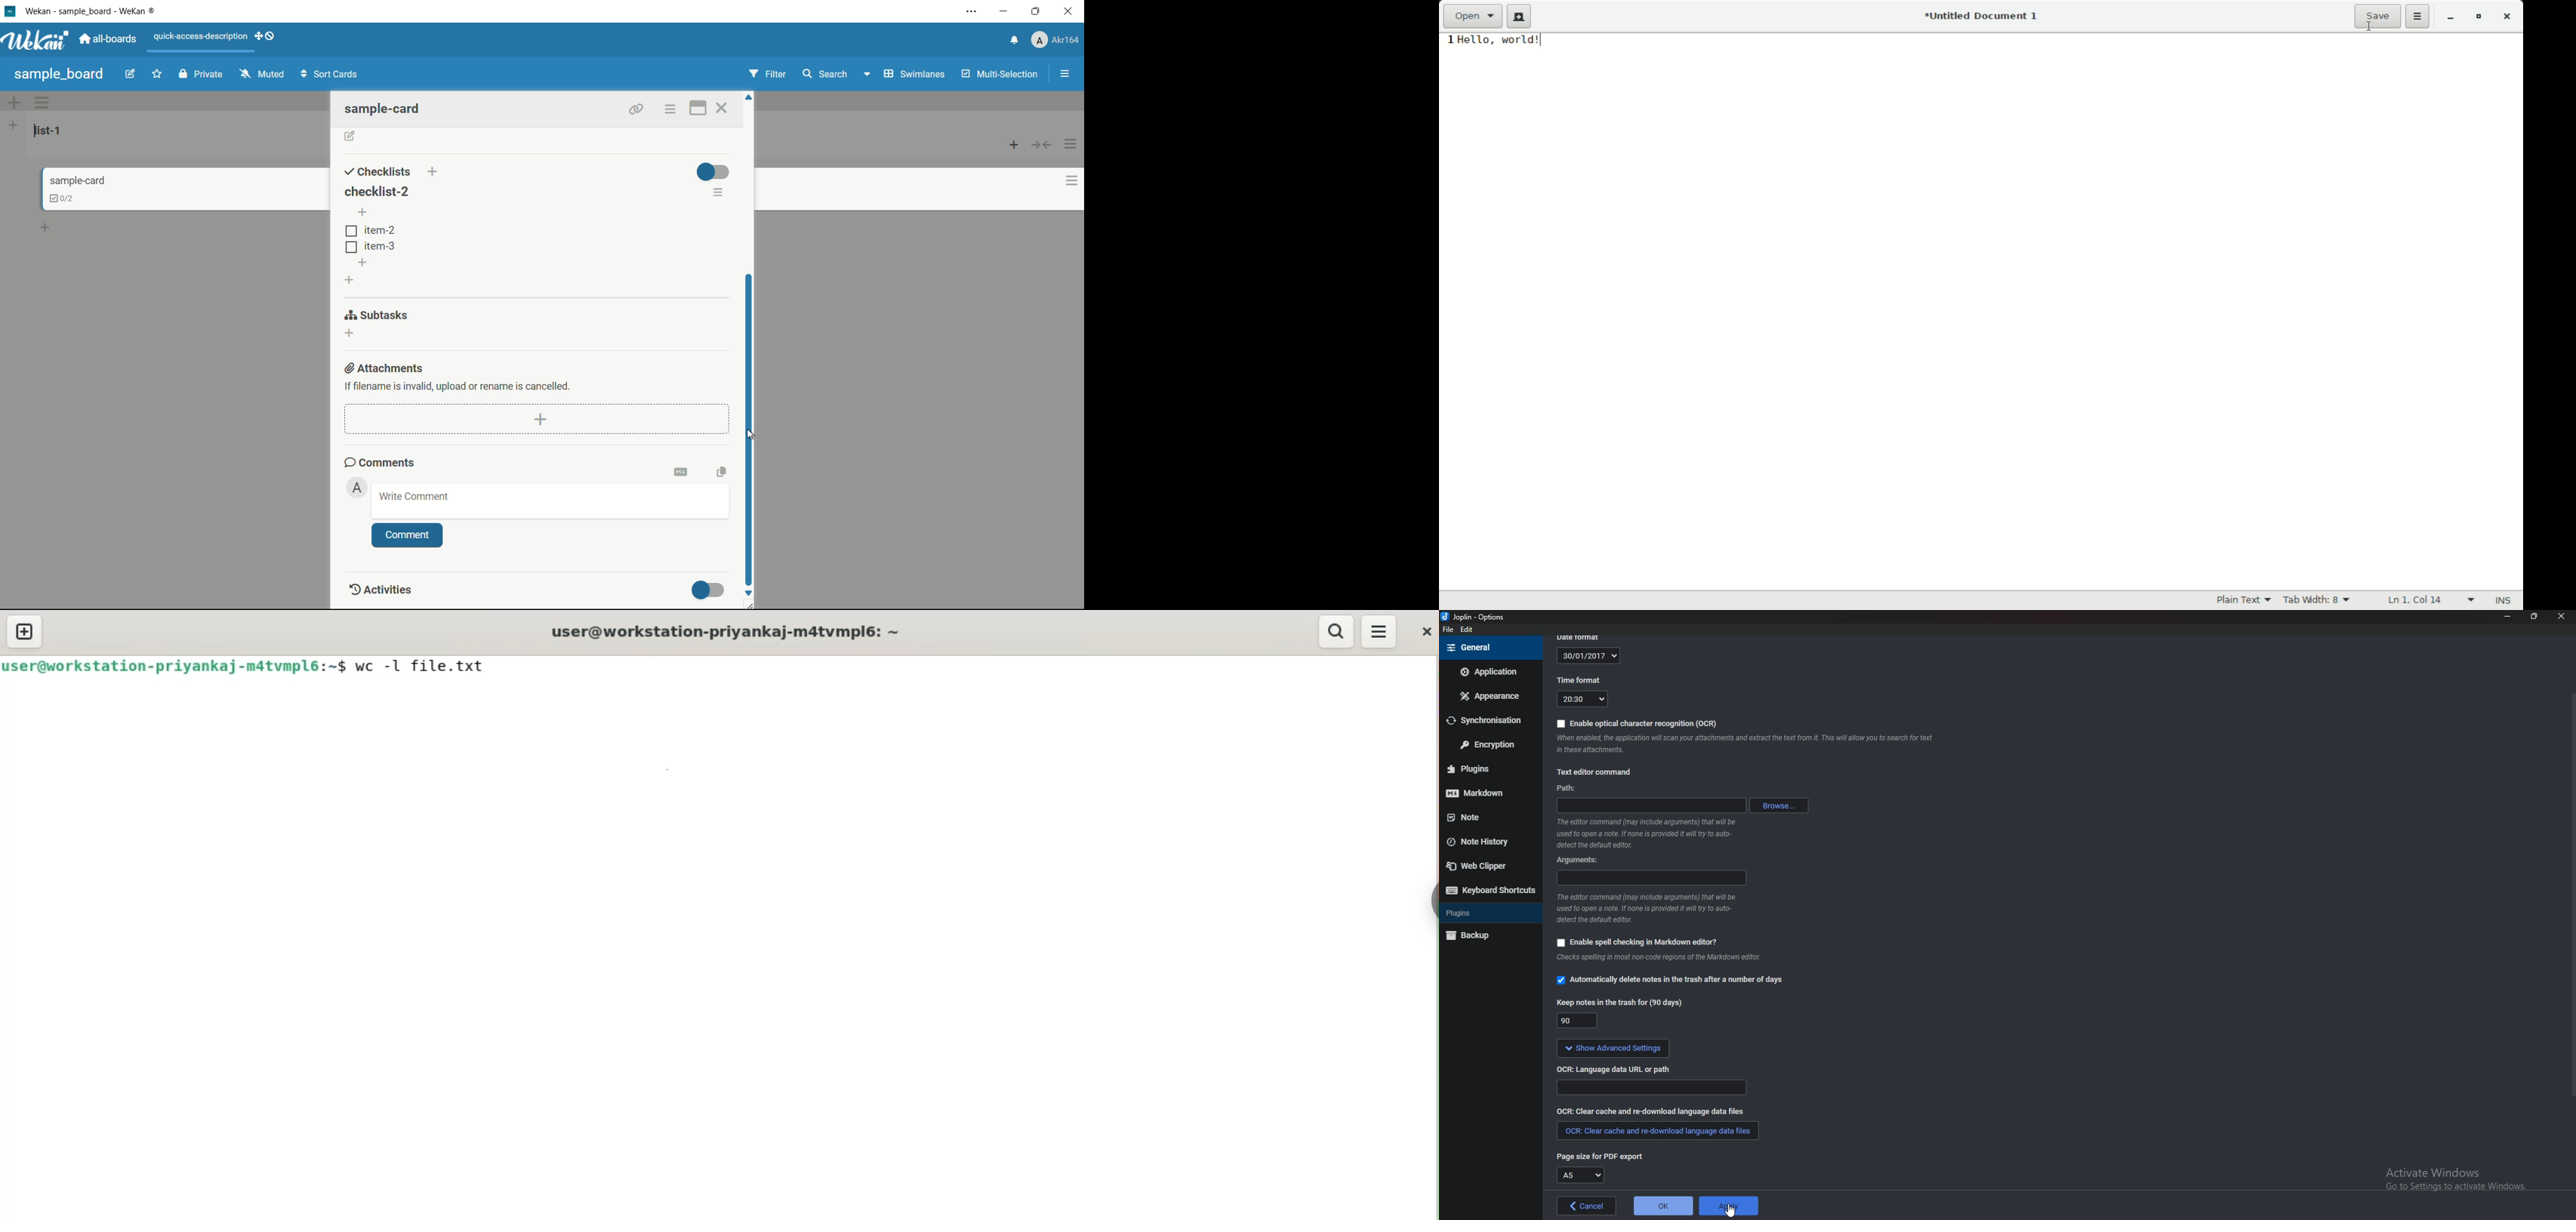  I want to click on apply, so click(1728, 1206).